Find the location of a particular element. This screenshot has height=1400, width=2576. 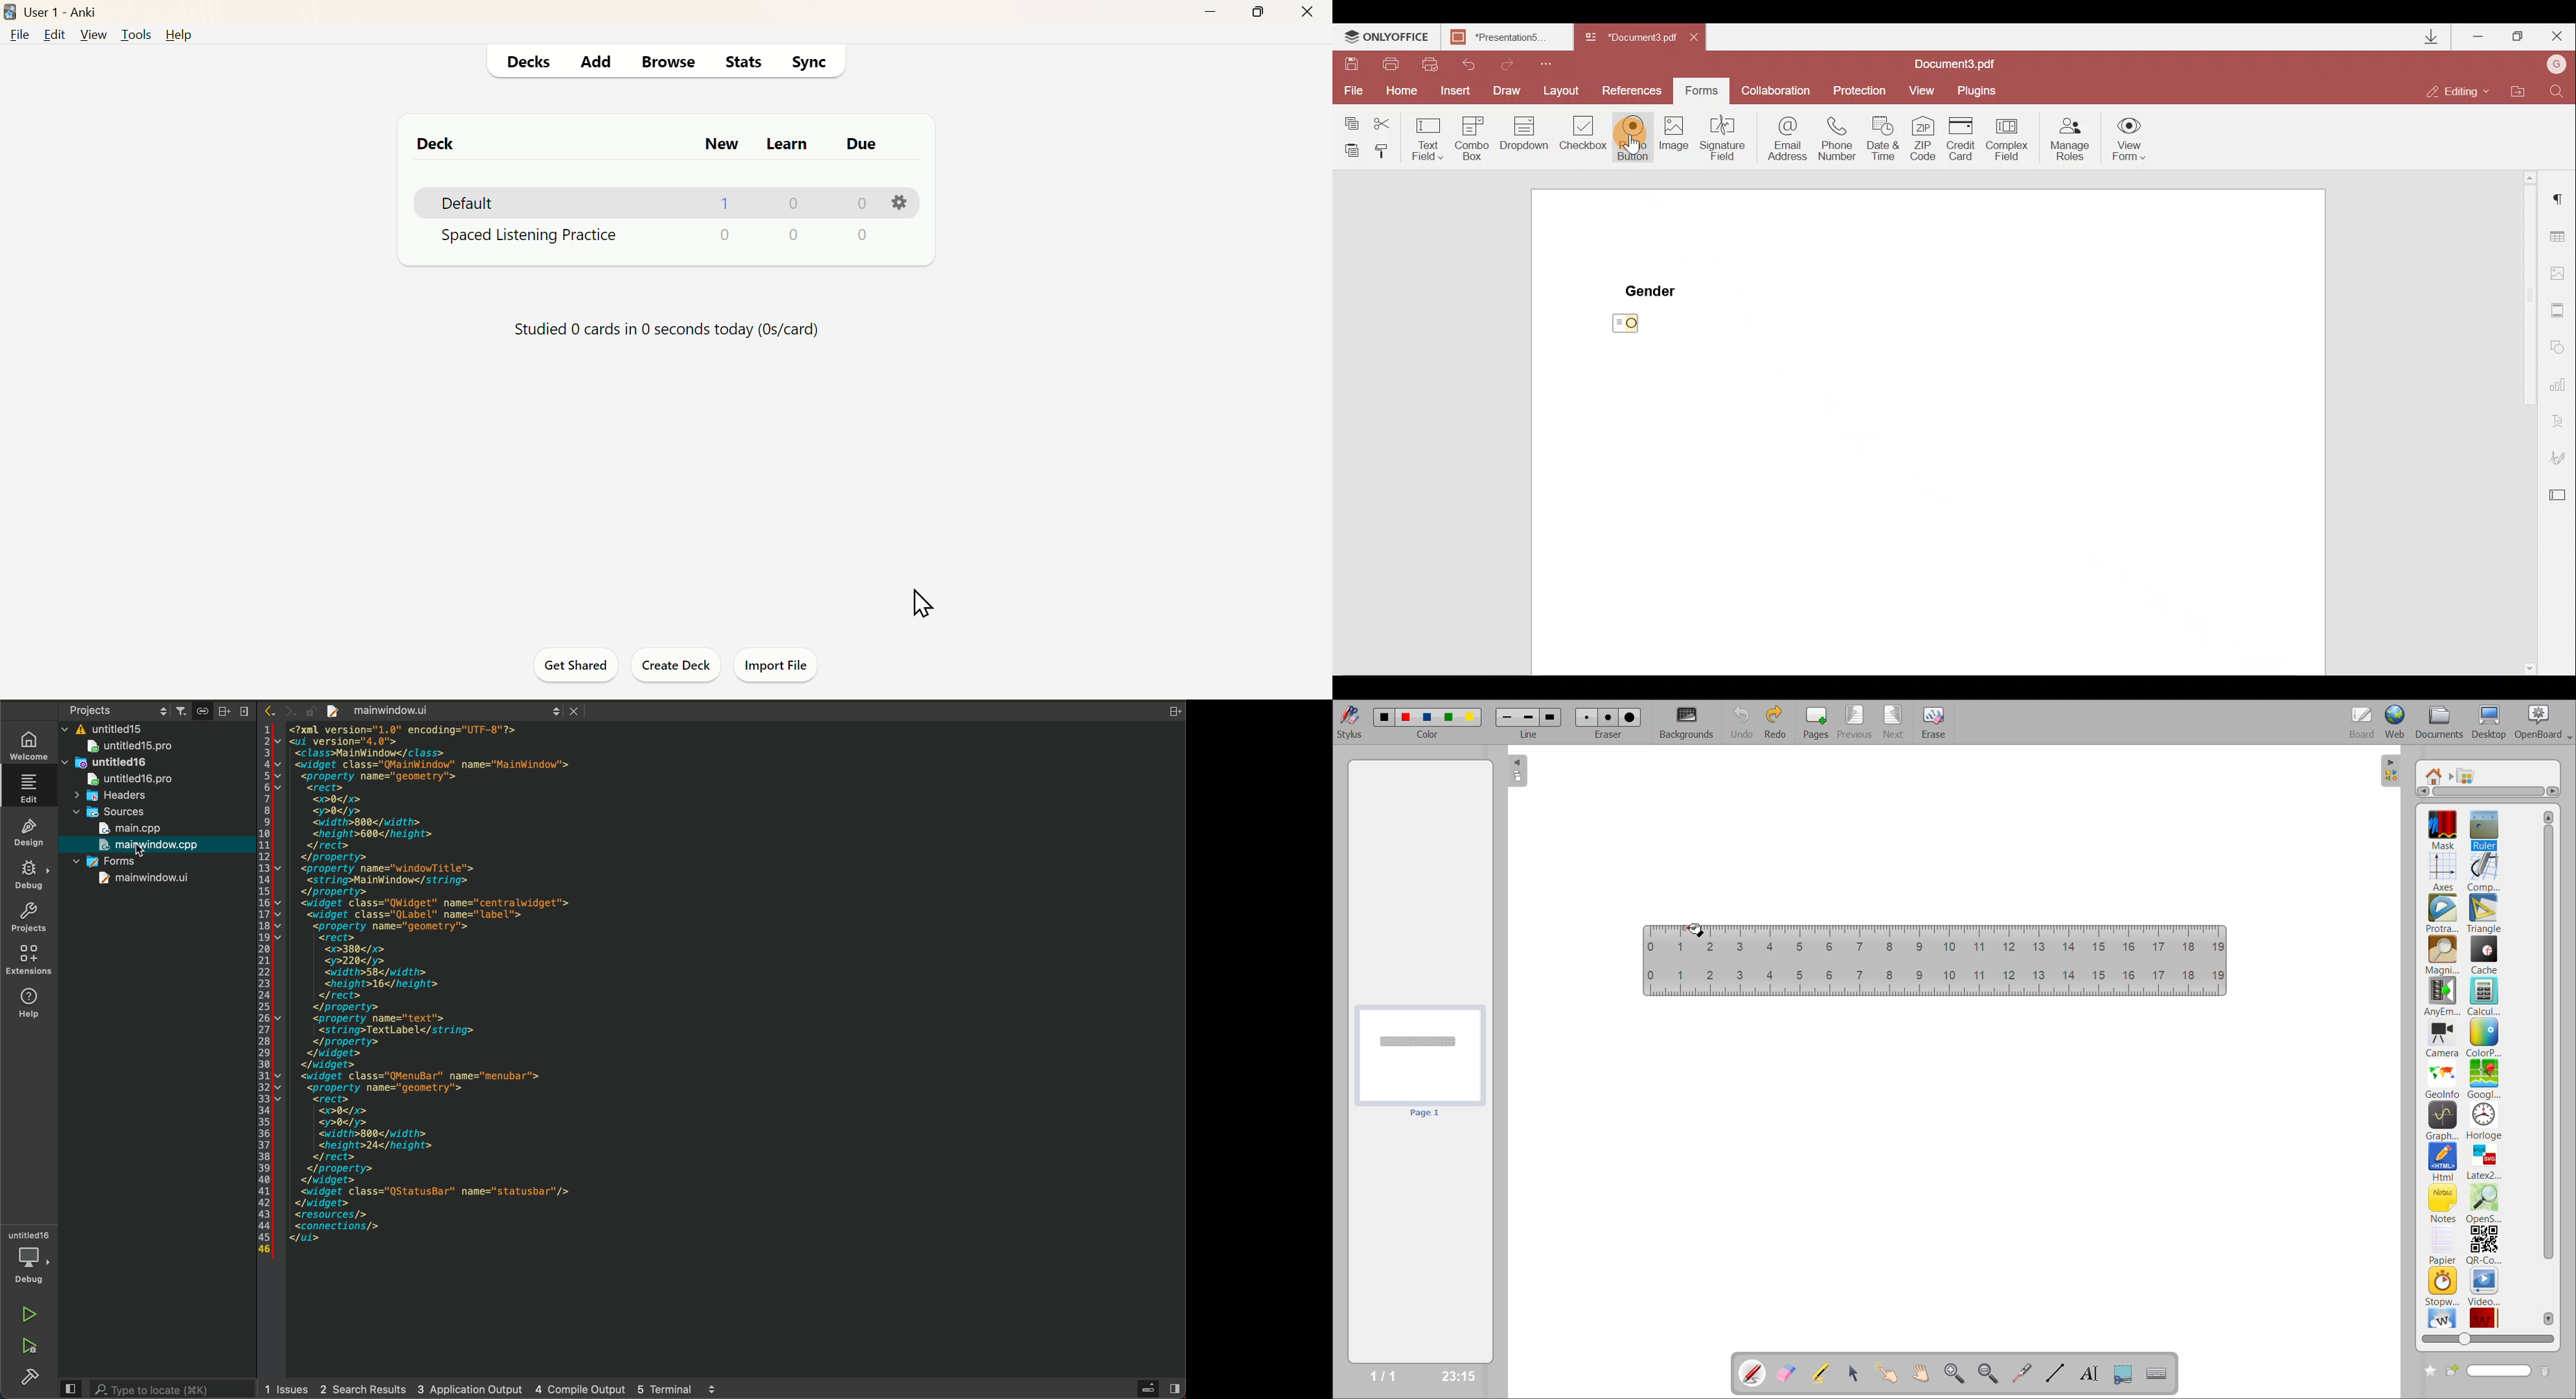

line  is located at coordinates (1530, 734).